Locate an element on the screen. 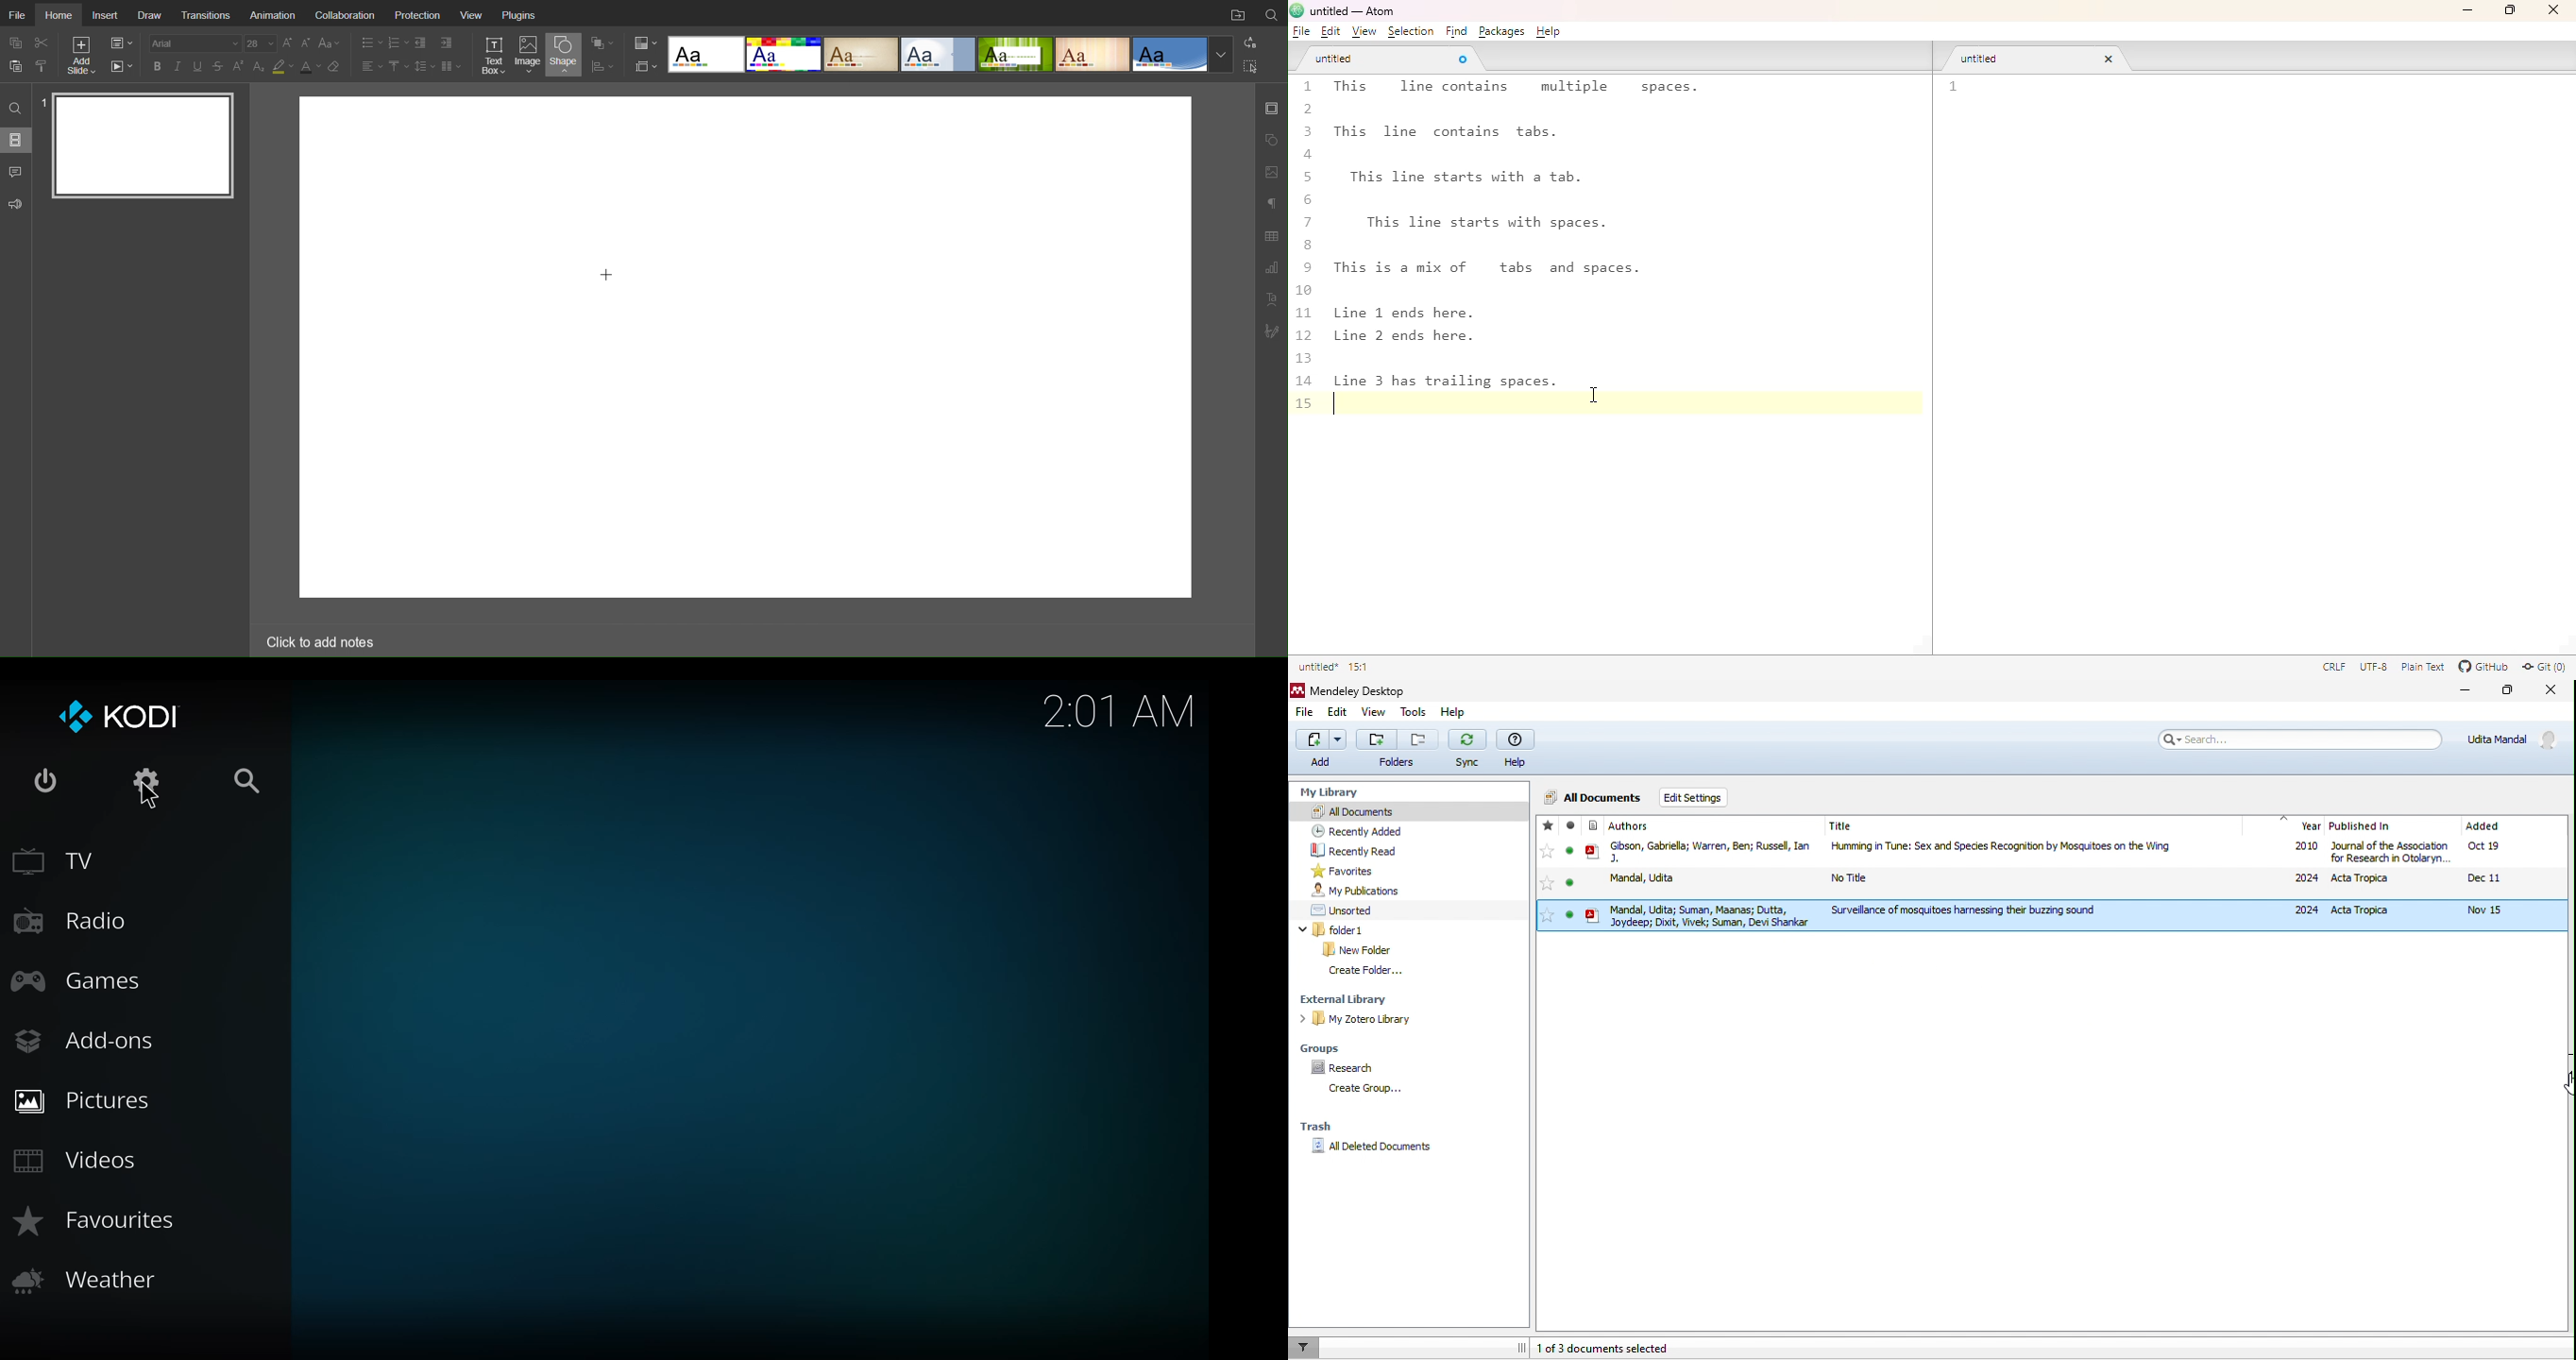  close tab is located at coordinates (1463, 59).